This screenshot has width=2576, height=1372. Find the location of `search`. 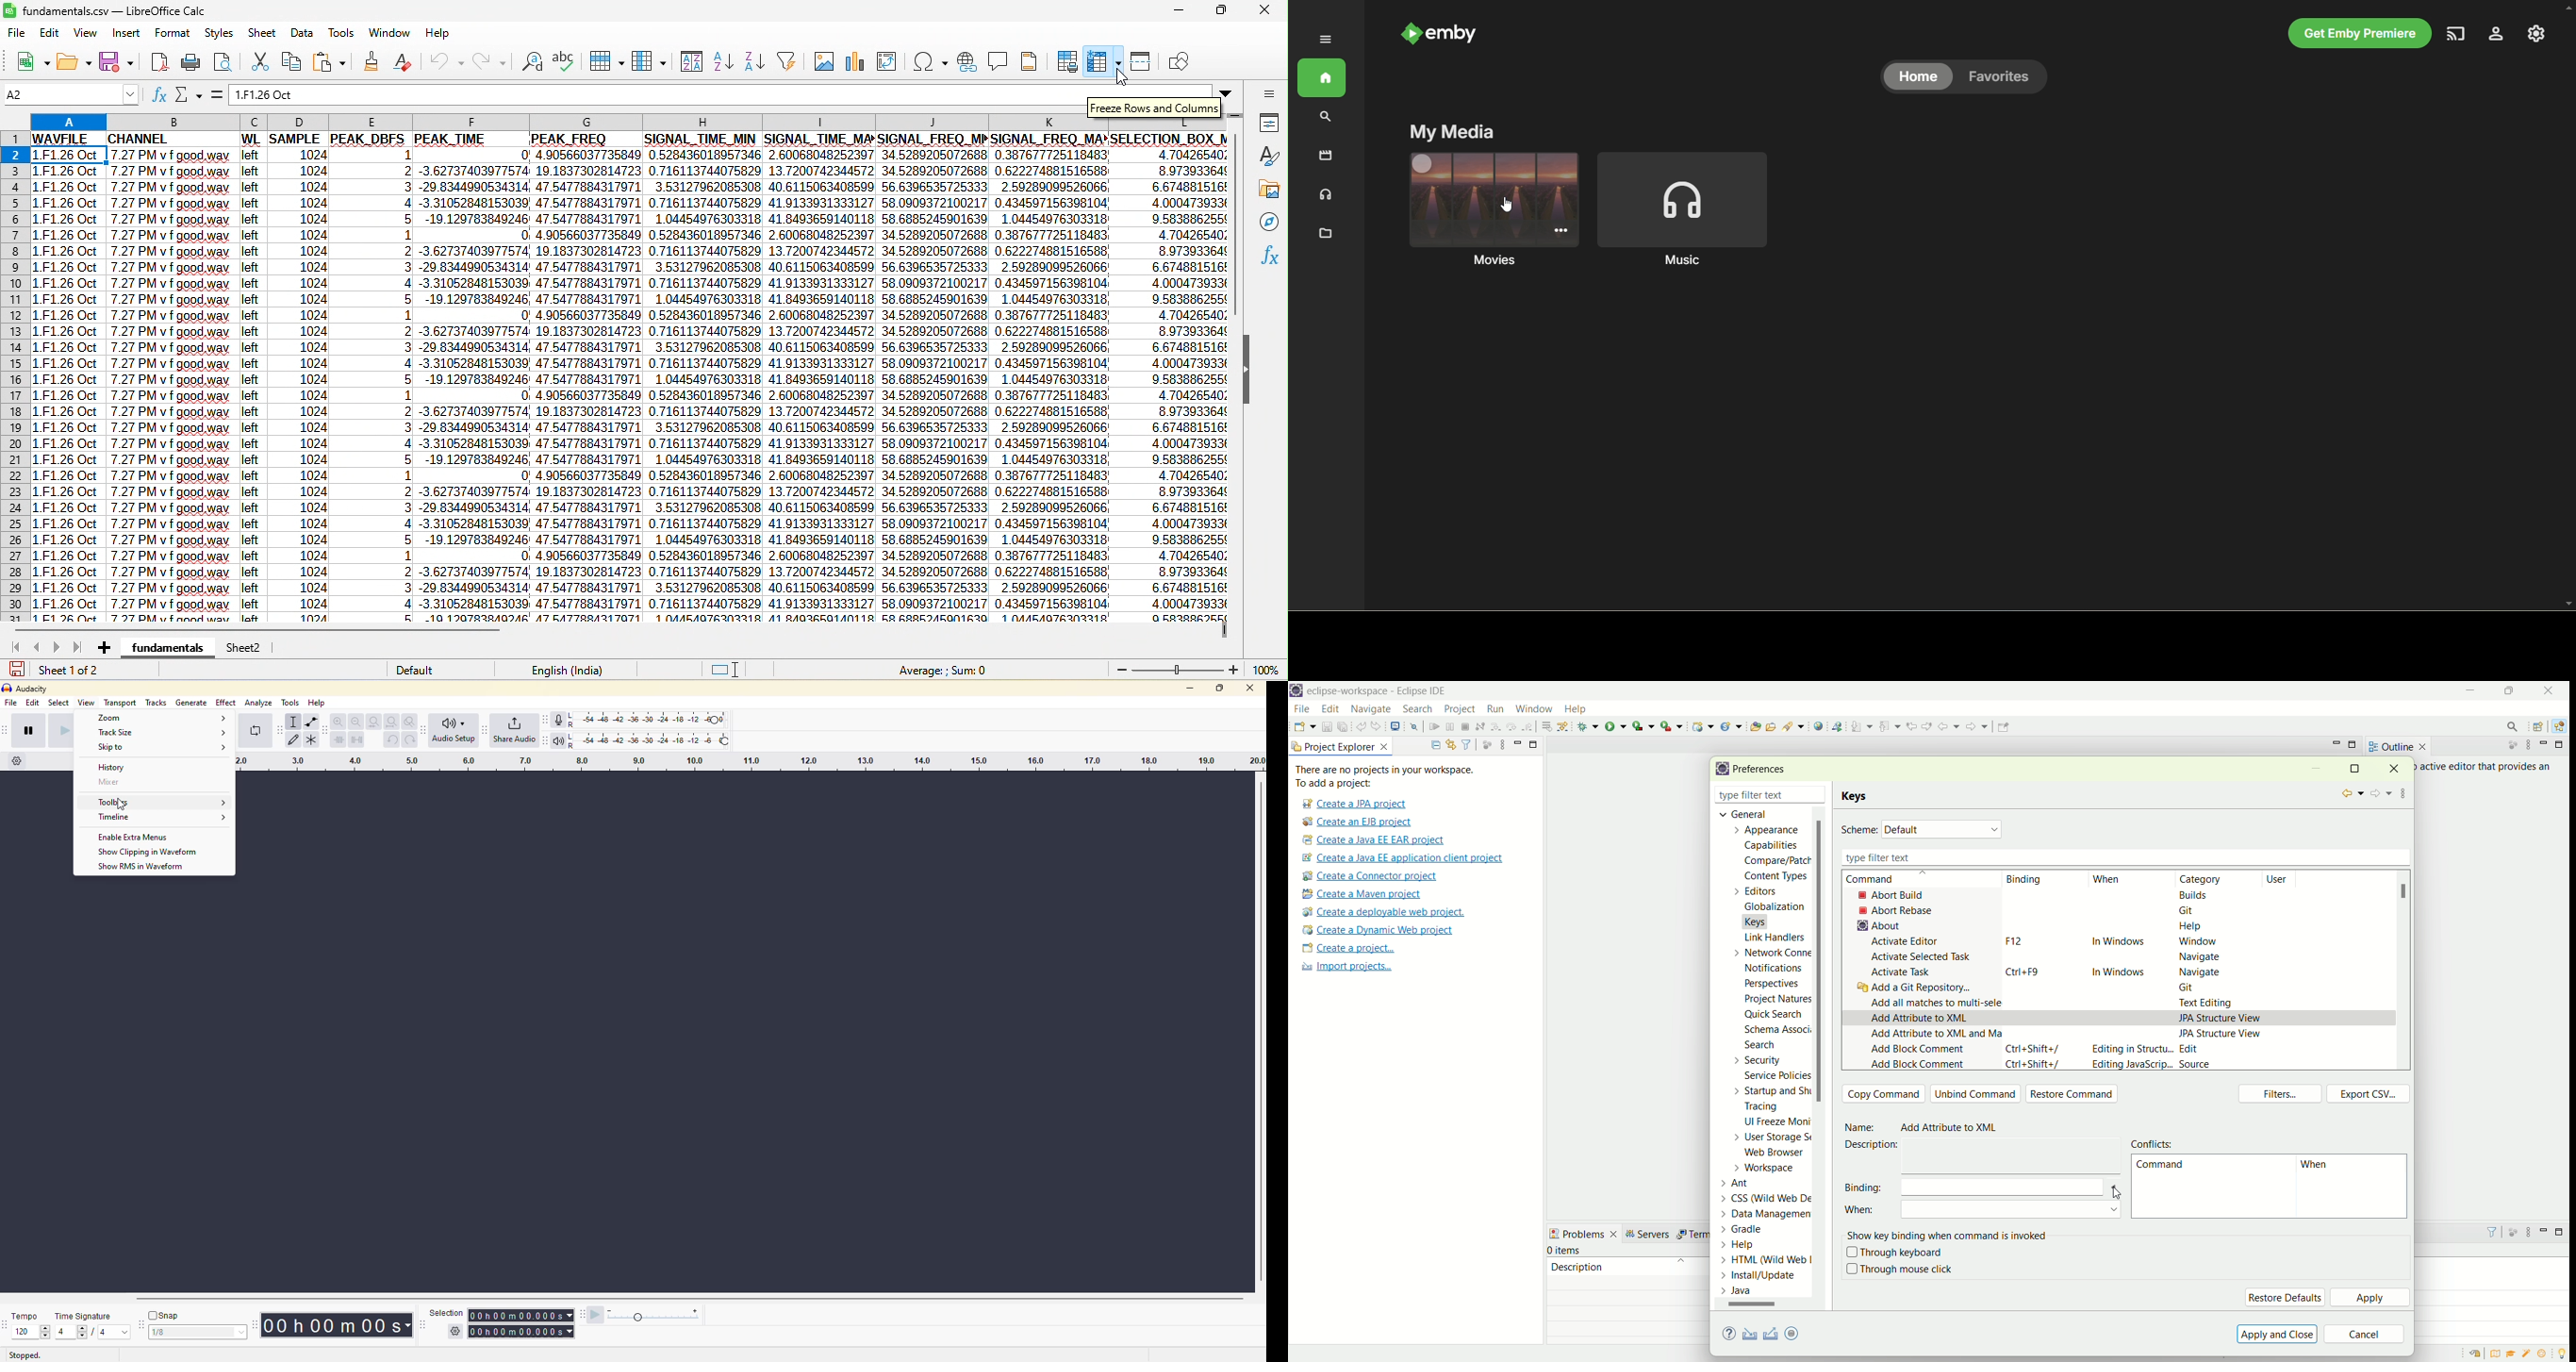

search is located at coordinates (2508, 726).